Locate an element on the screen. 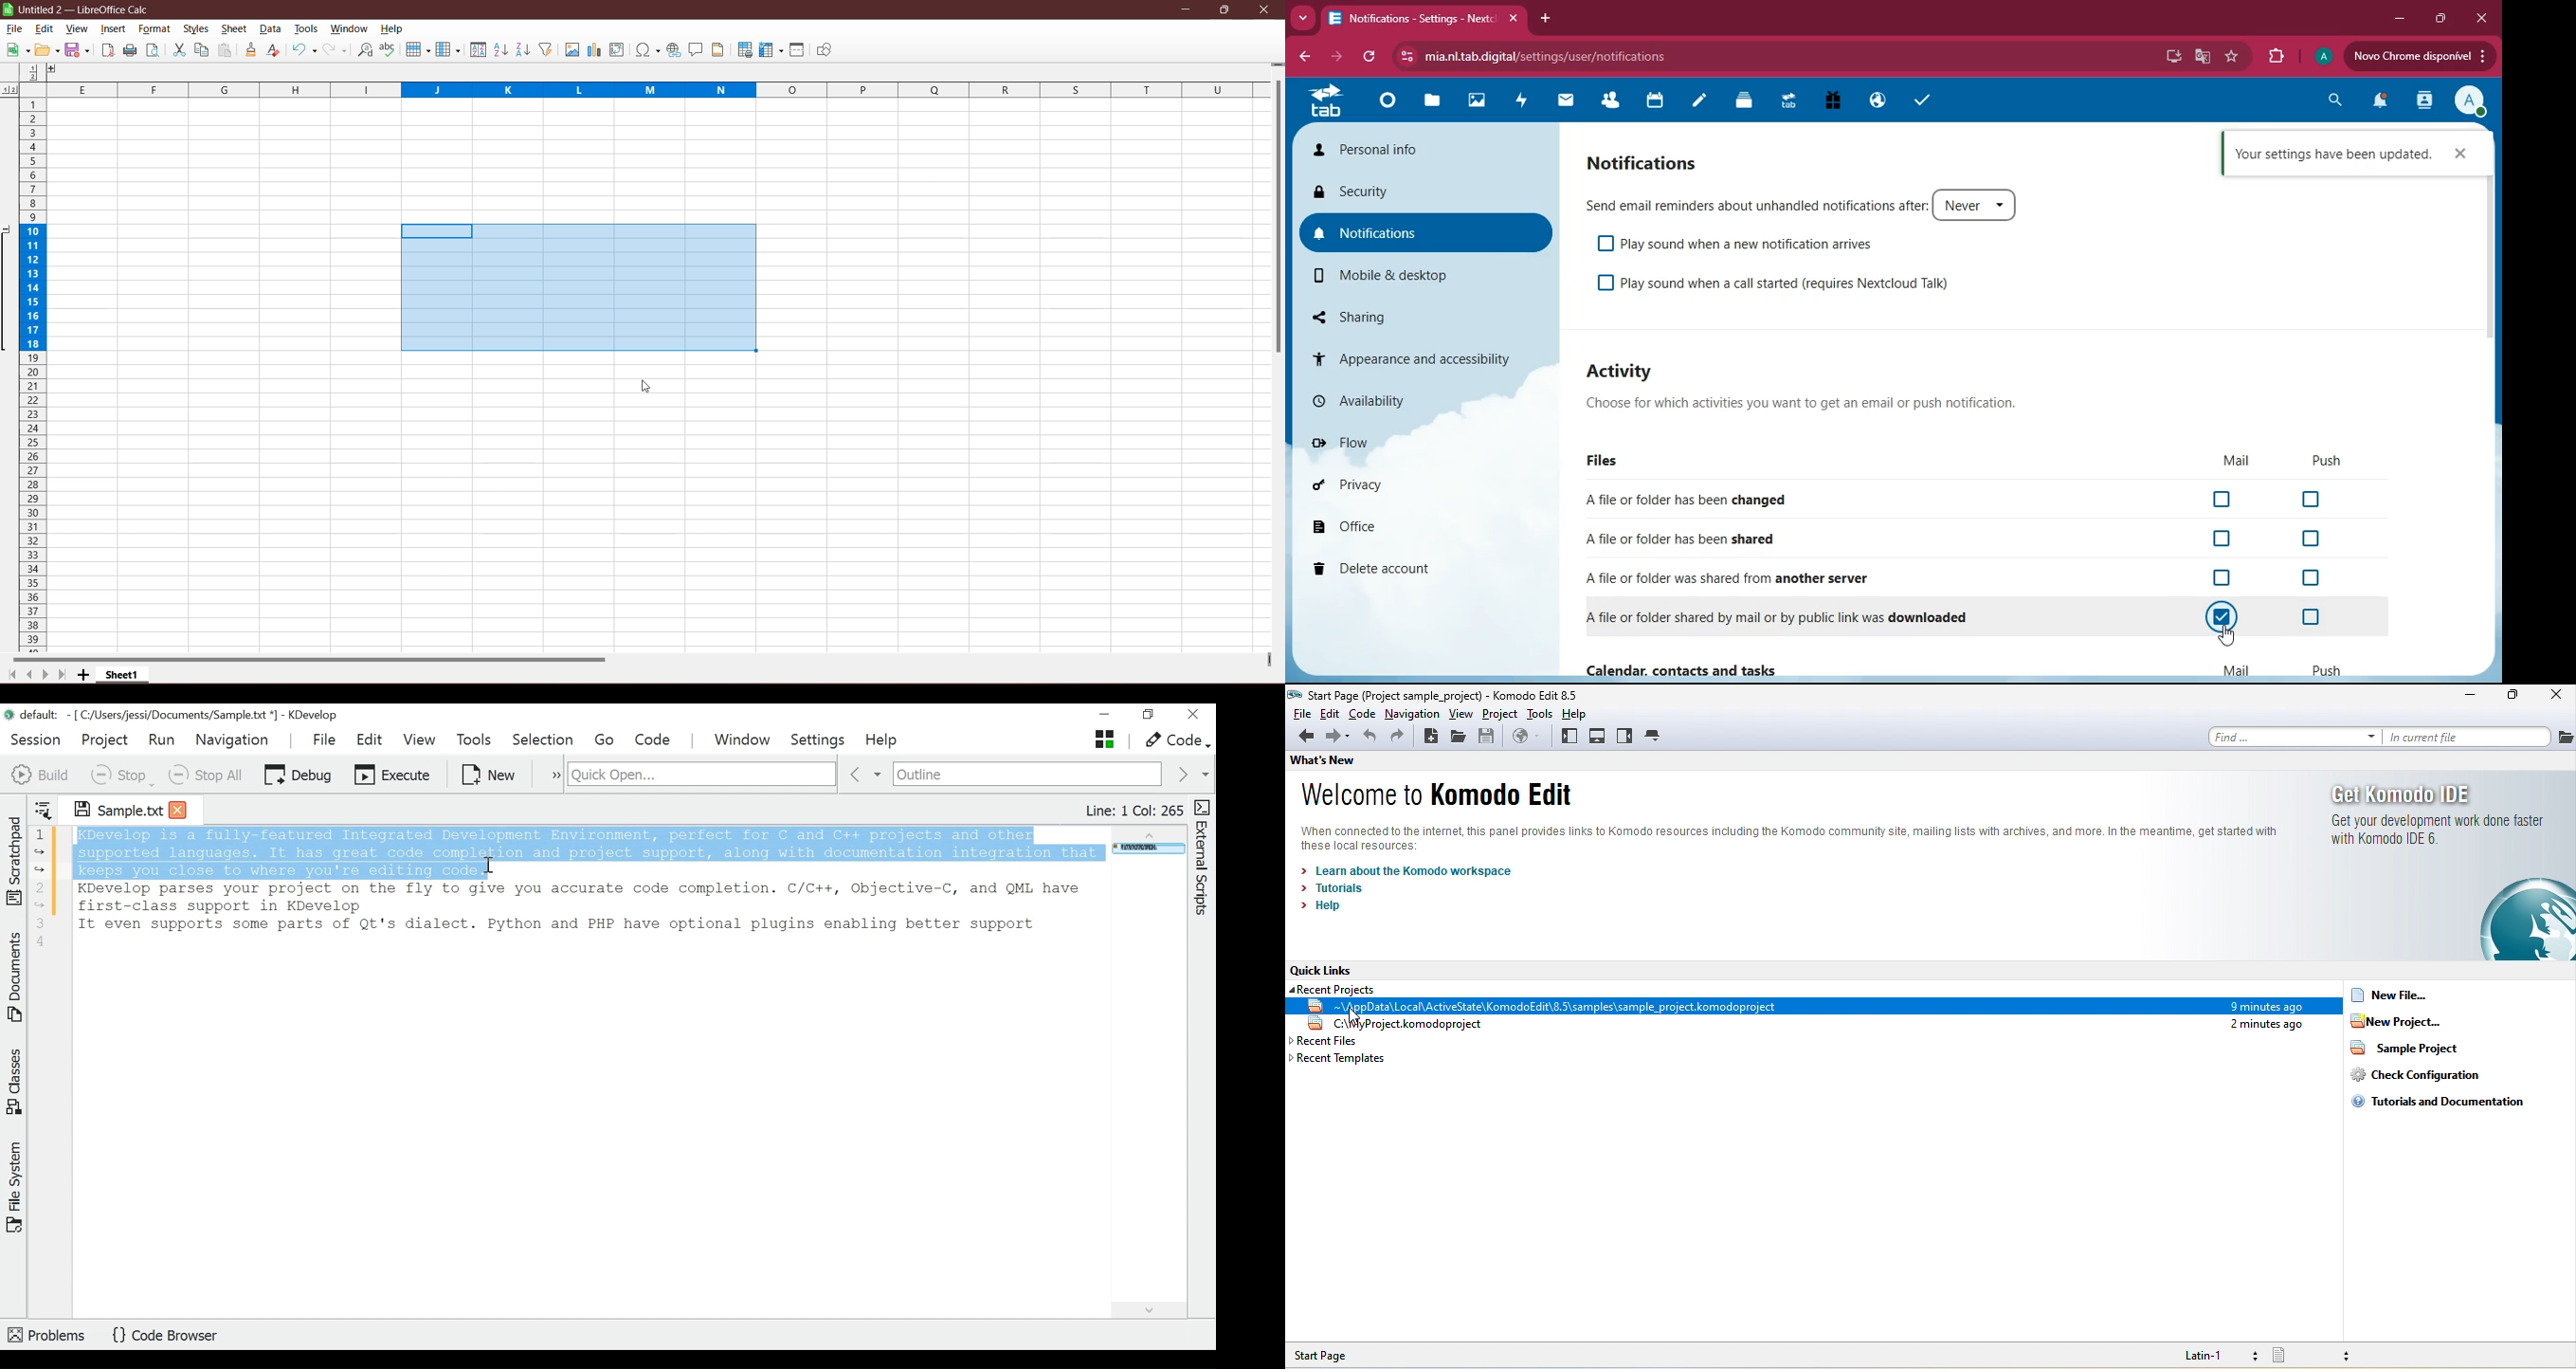 The width and height of the screenshot is (2576, 1372). back is located at coordinates (1306, 59).